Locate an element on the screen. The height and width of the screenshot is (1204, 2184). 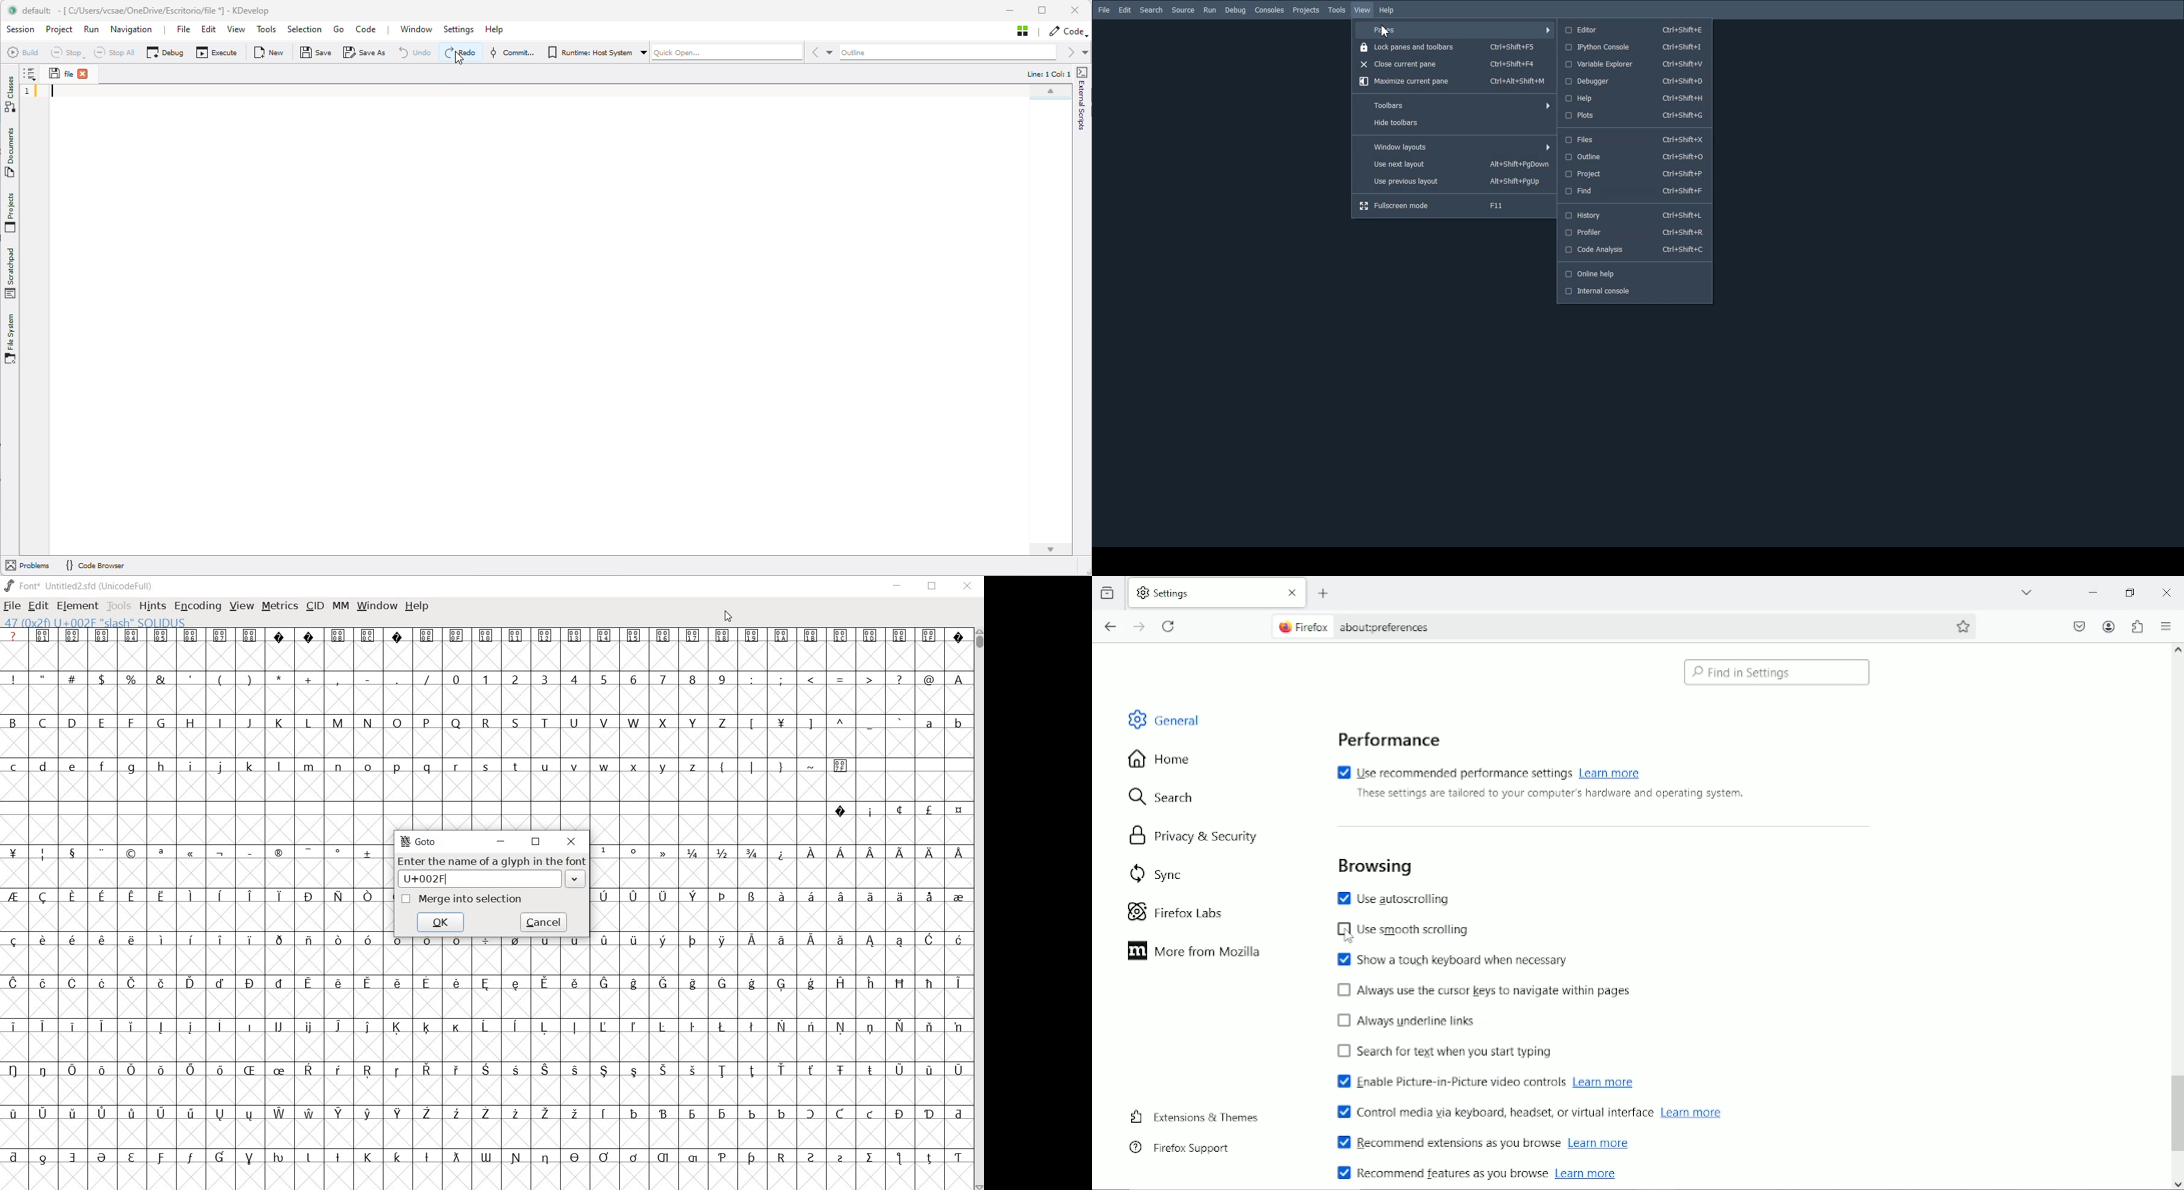
Outline is located at coordinates (1636, 157).